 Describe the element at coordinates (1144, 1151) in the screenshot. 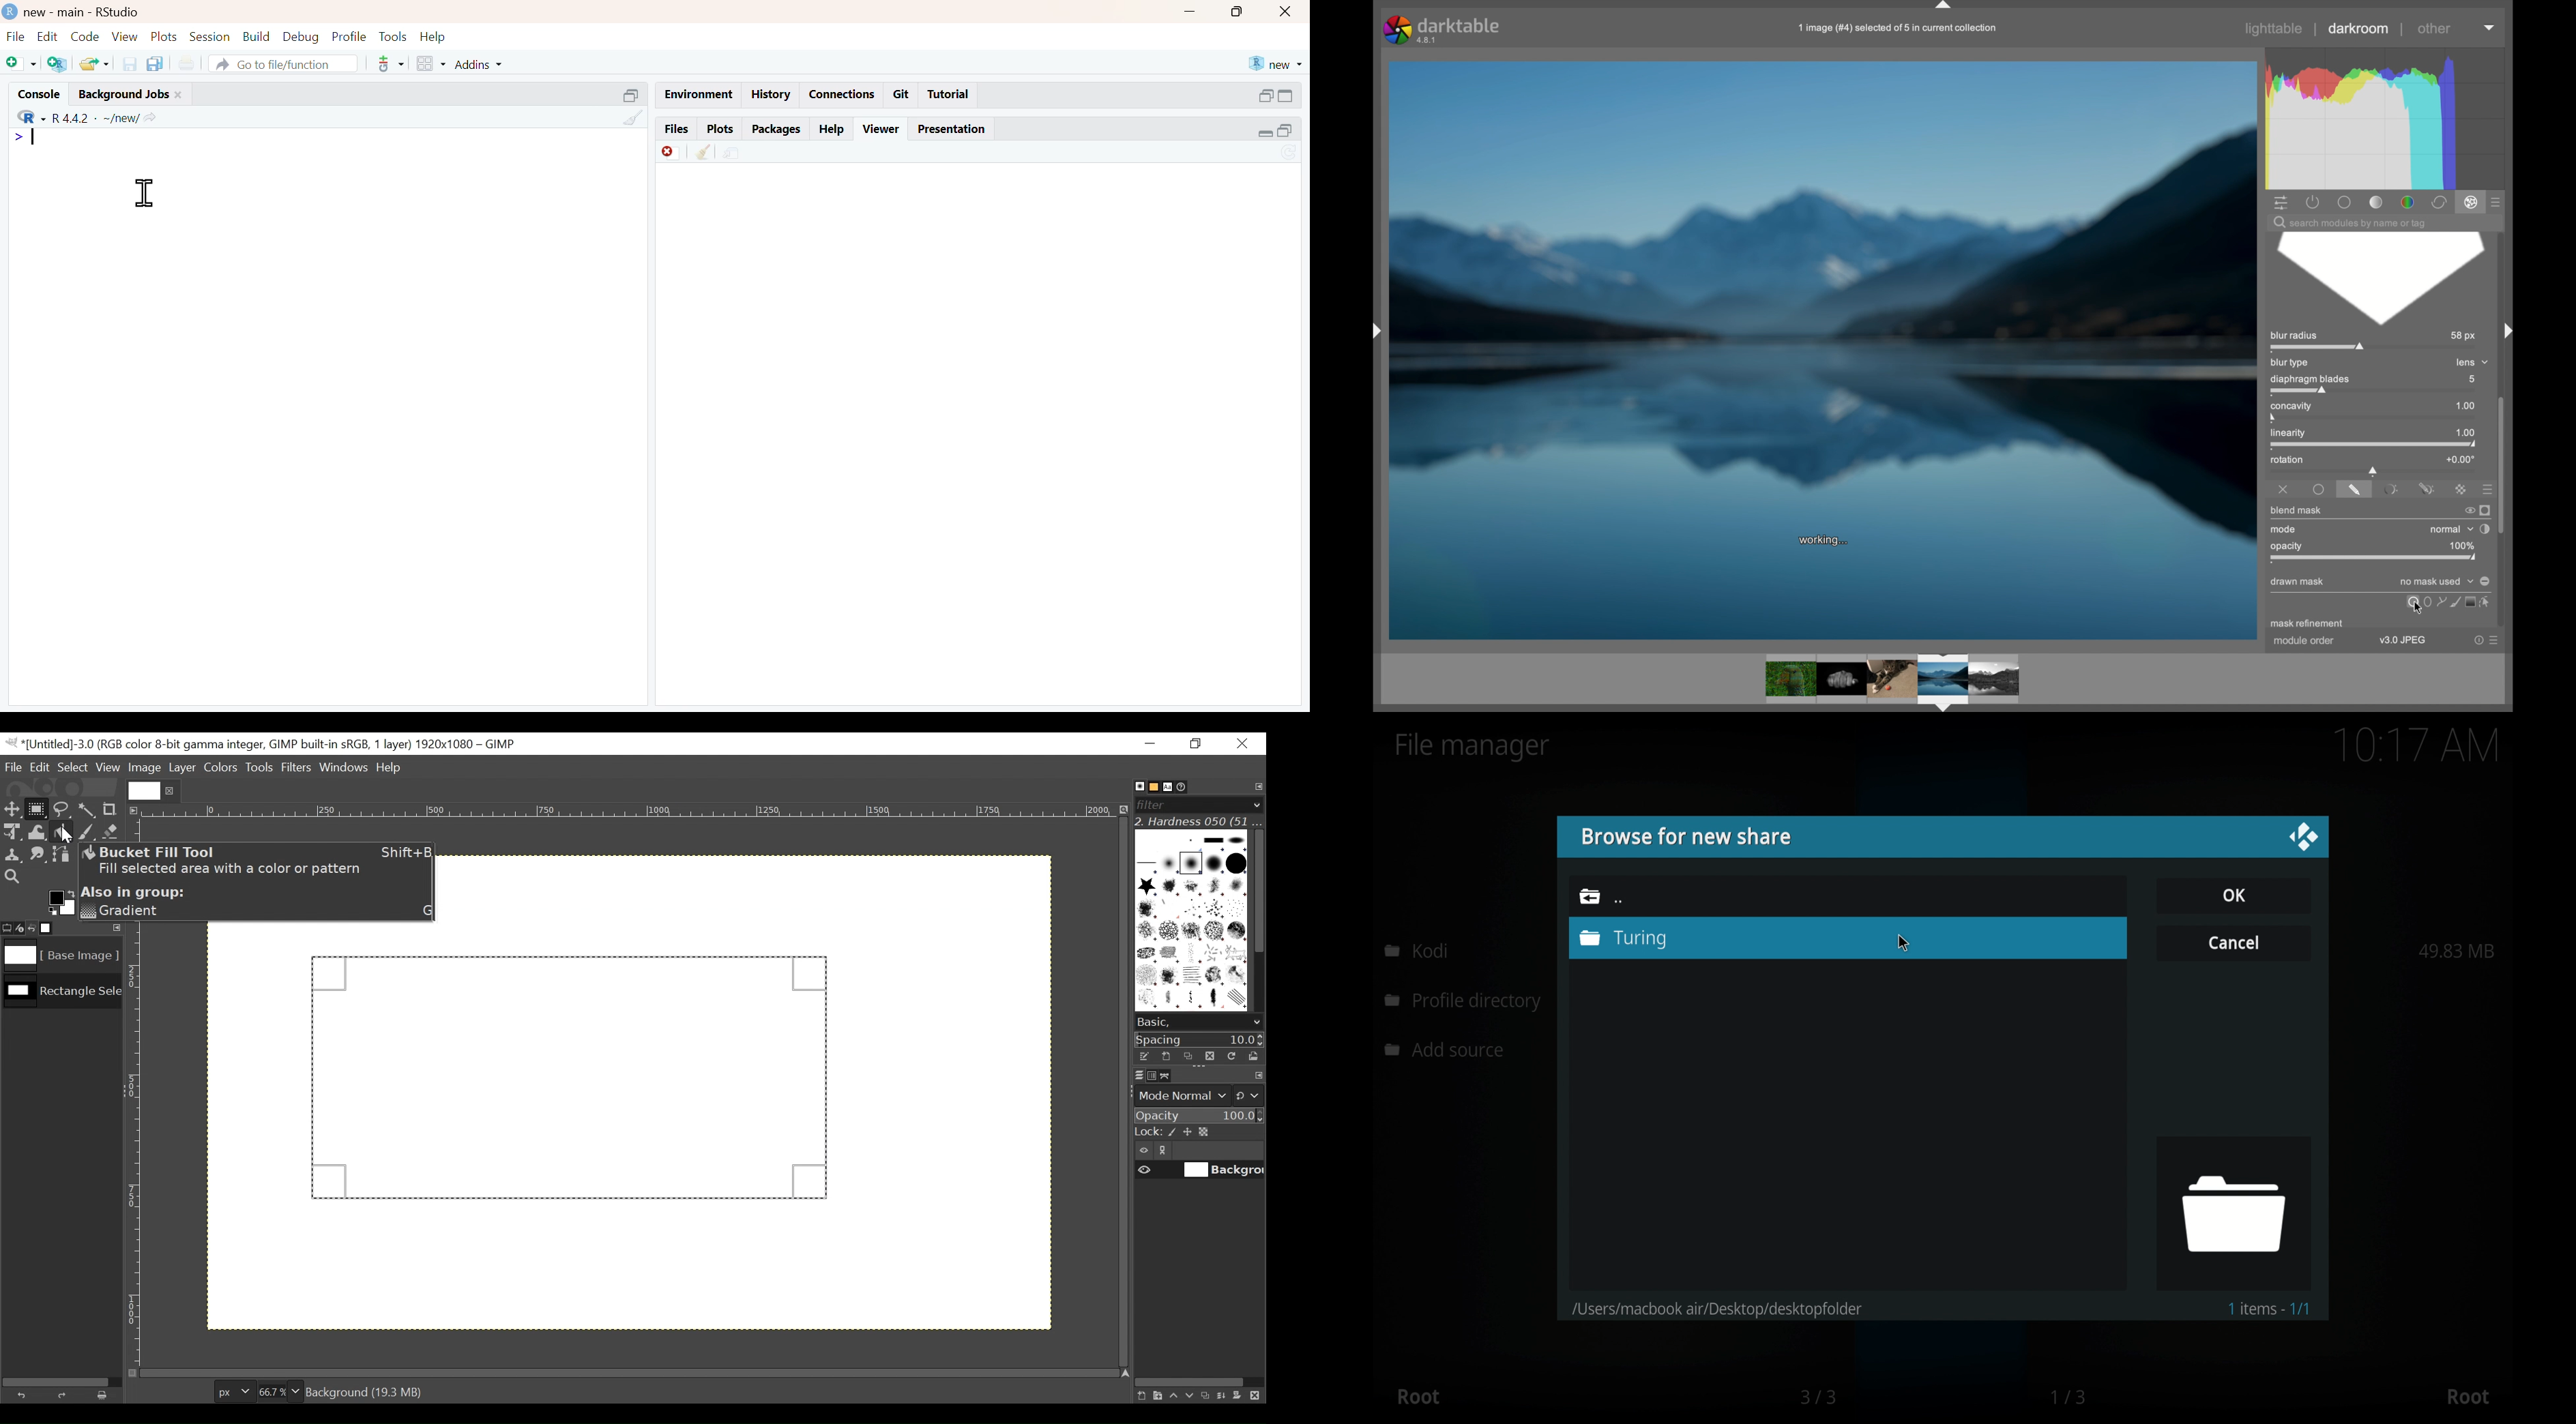

I see `Item visibility` at that location.